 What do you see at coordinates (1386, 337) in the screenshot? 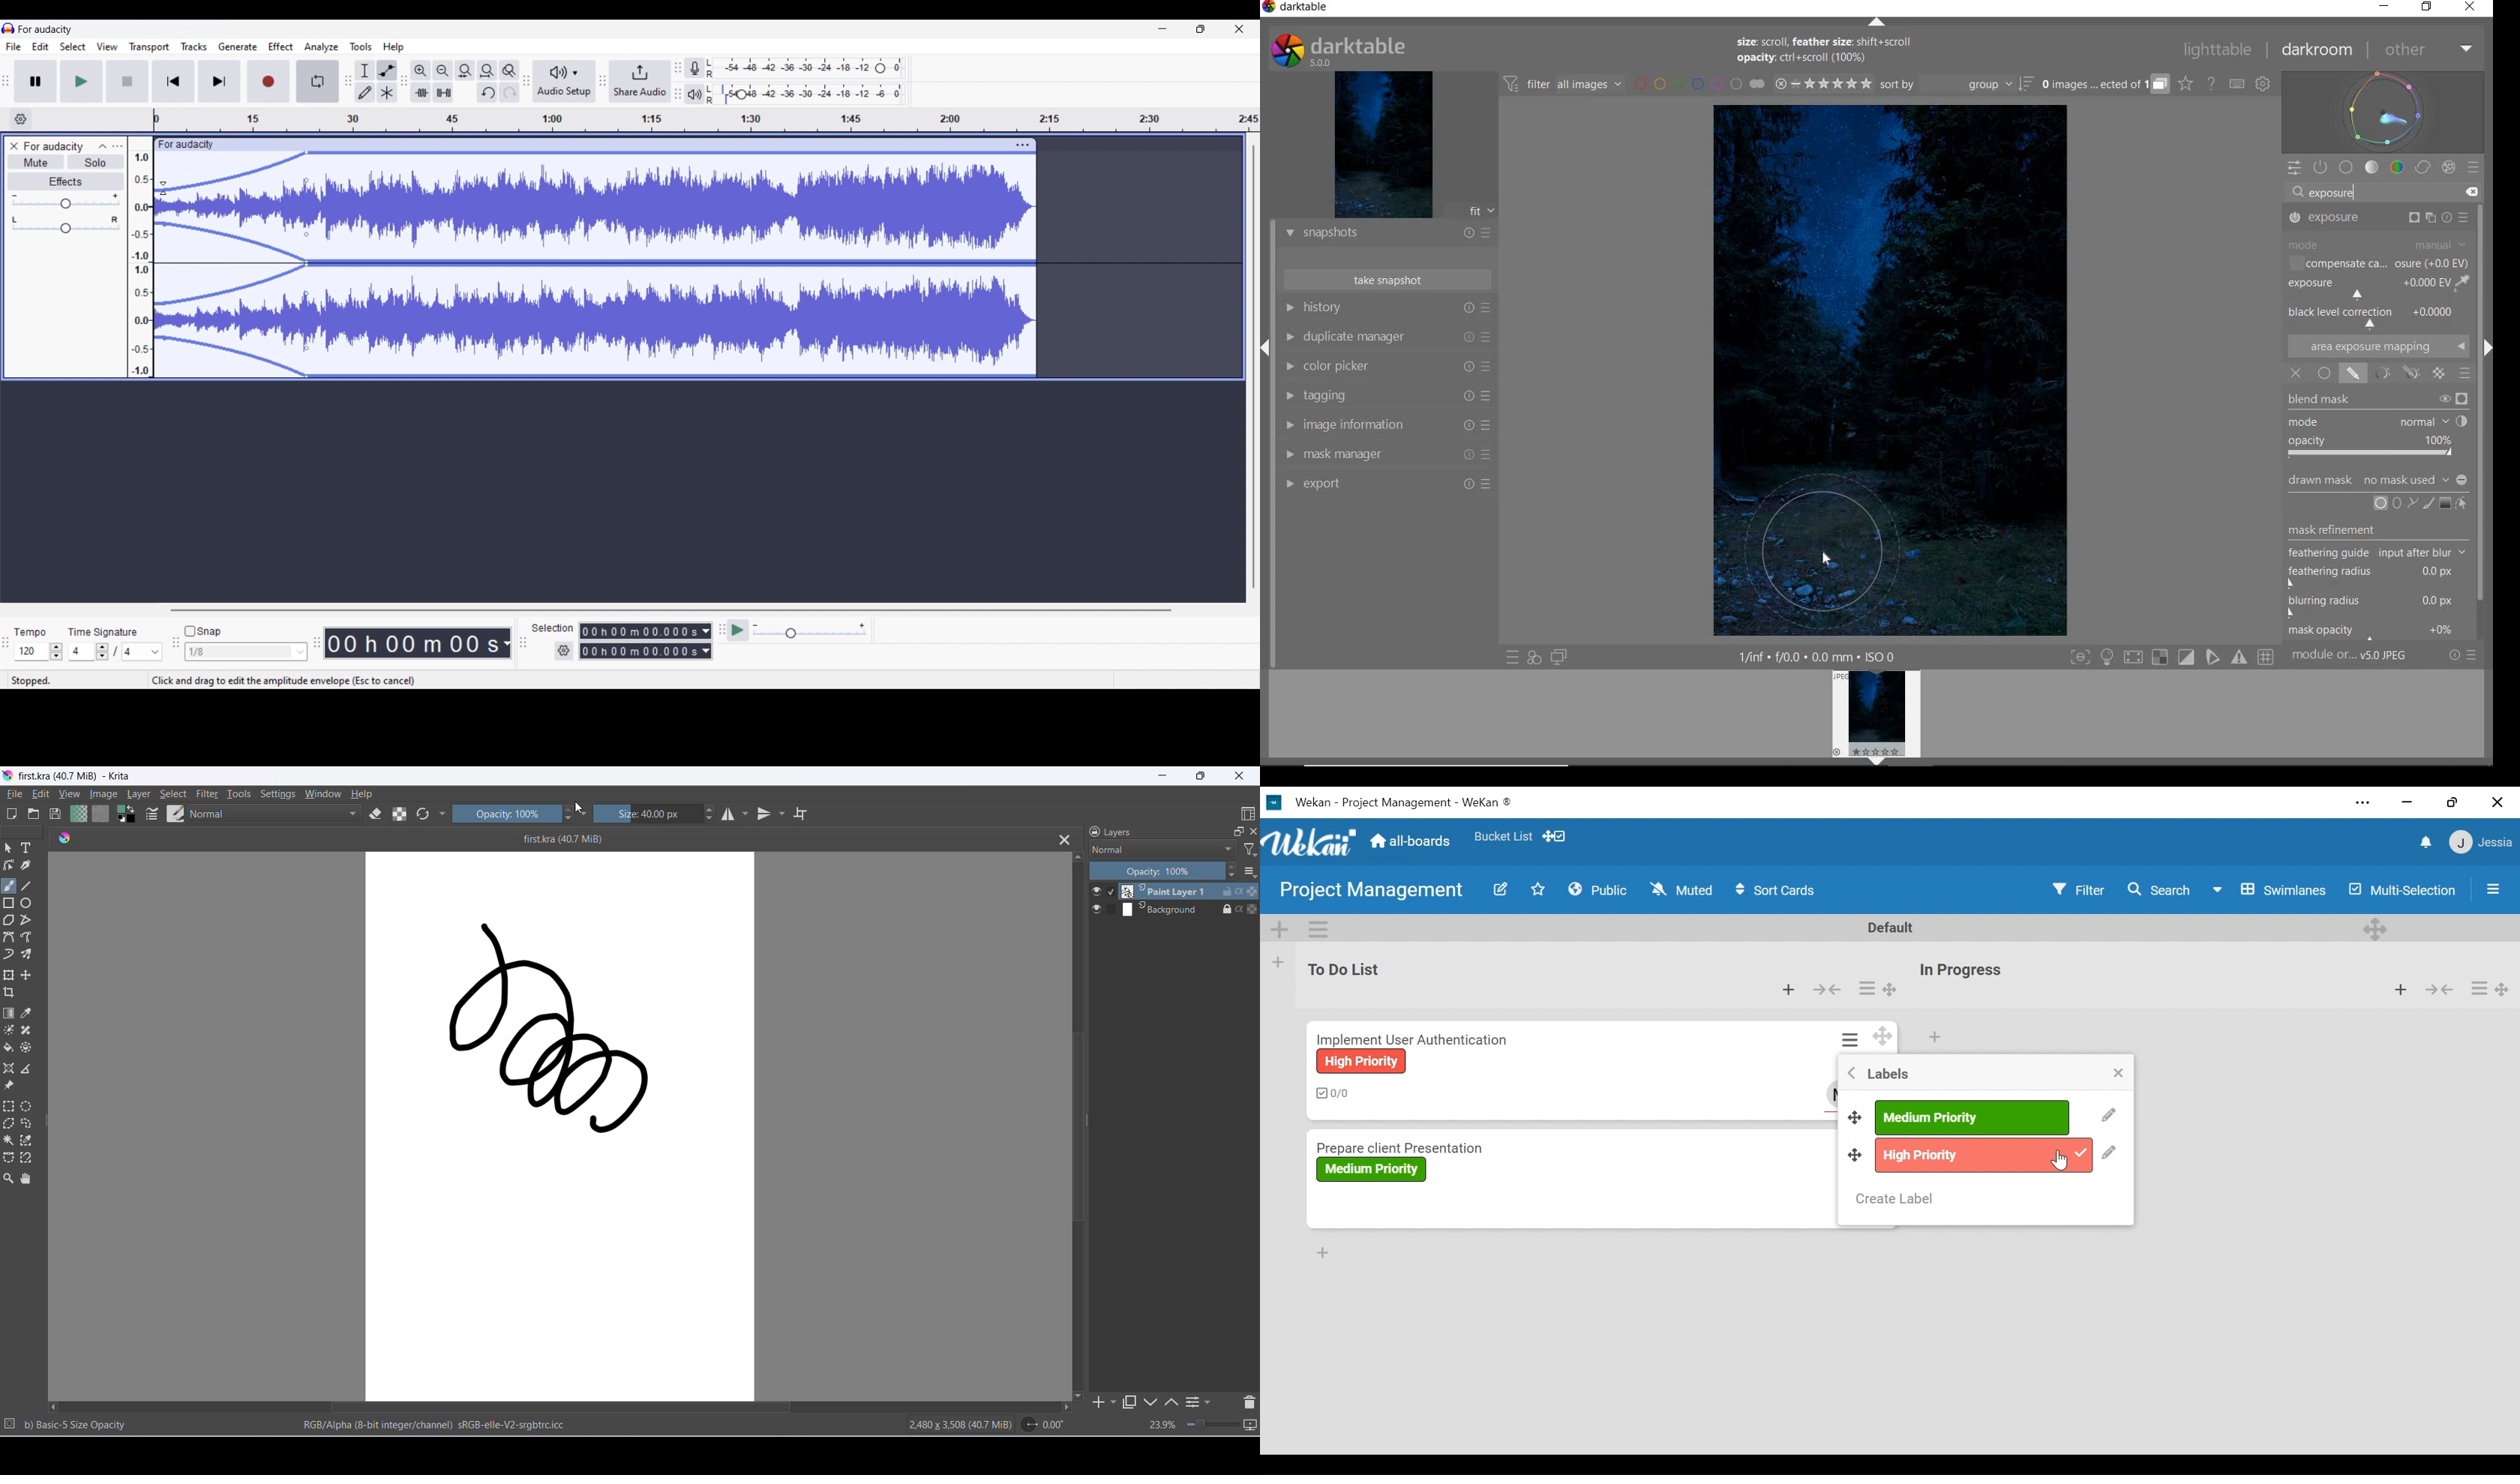
I see `DUPLICATE MANAGER` at bounding box center [1386, 337].